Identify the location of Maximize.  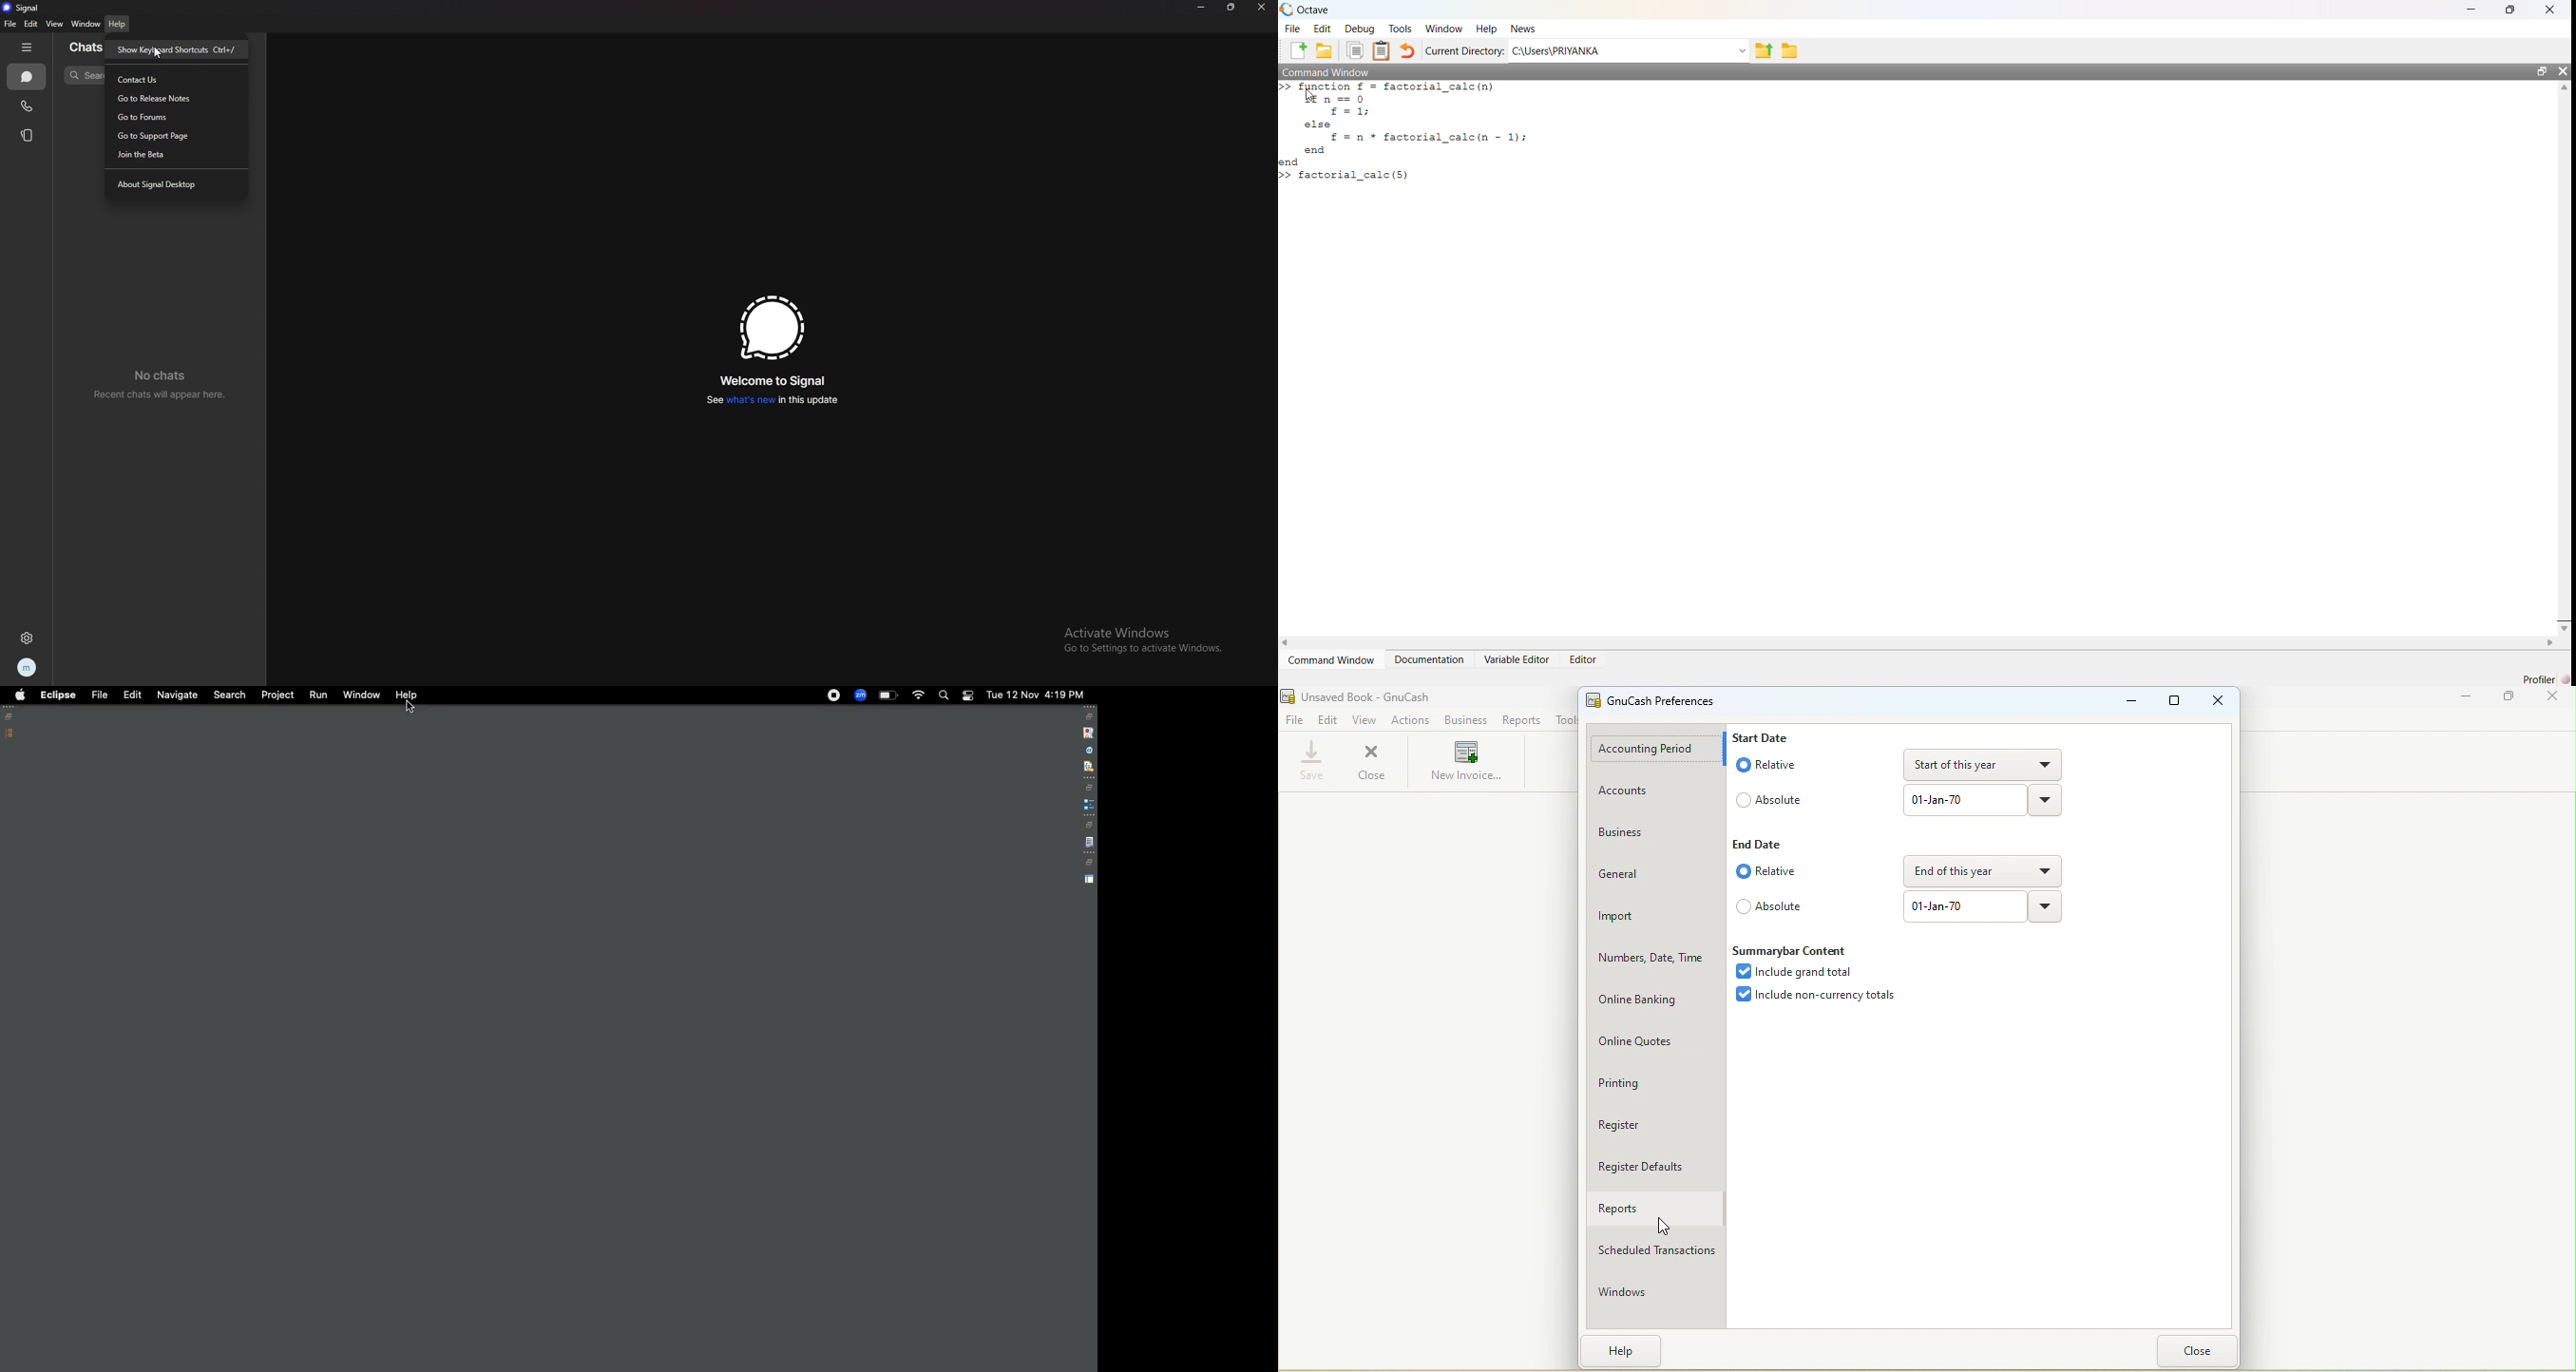
(2178, 702).